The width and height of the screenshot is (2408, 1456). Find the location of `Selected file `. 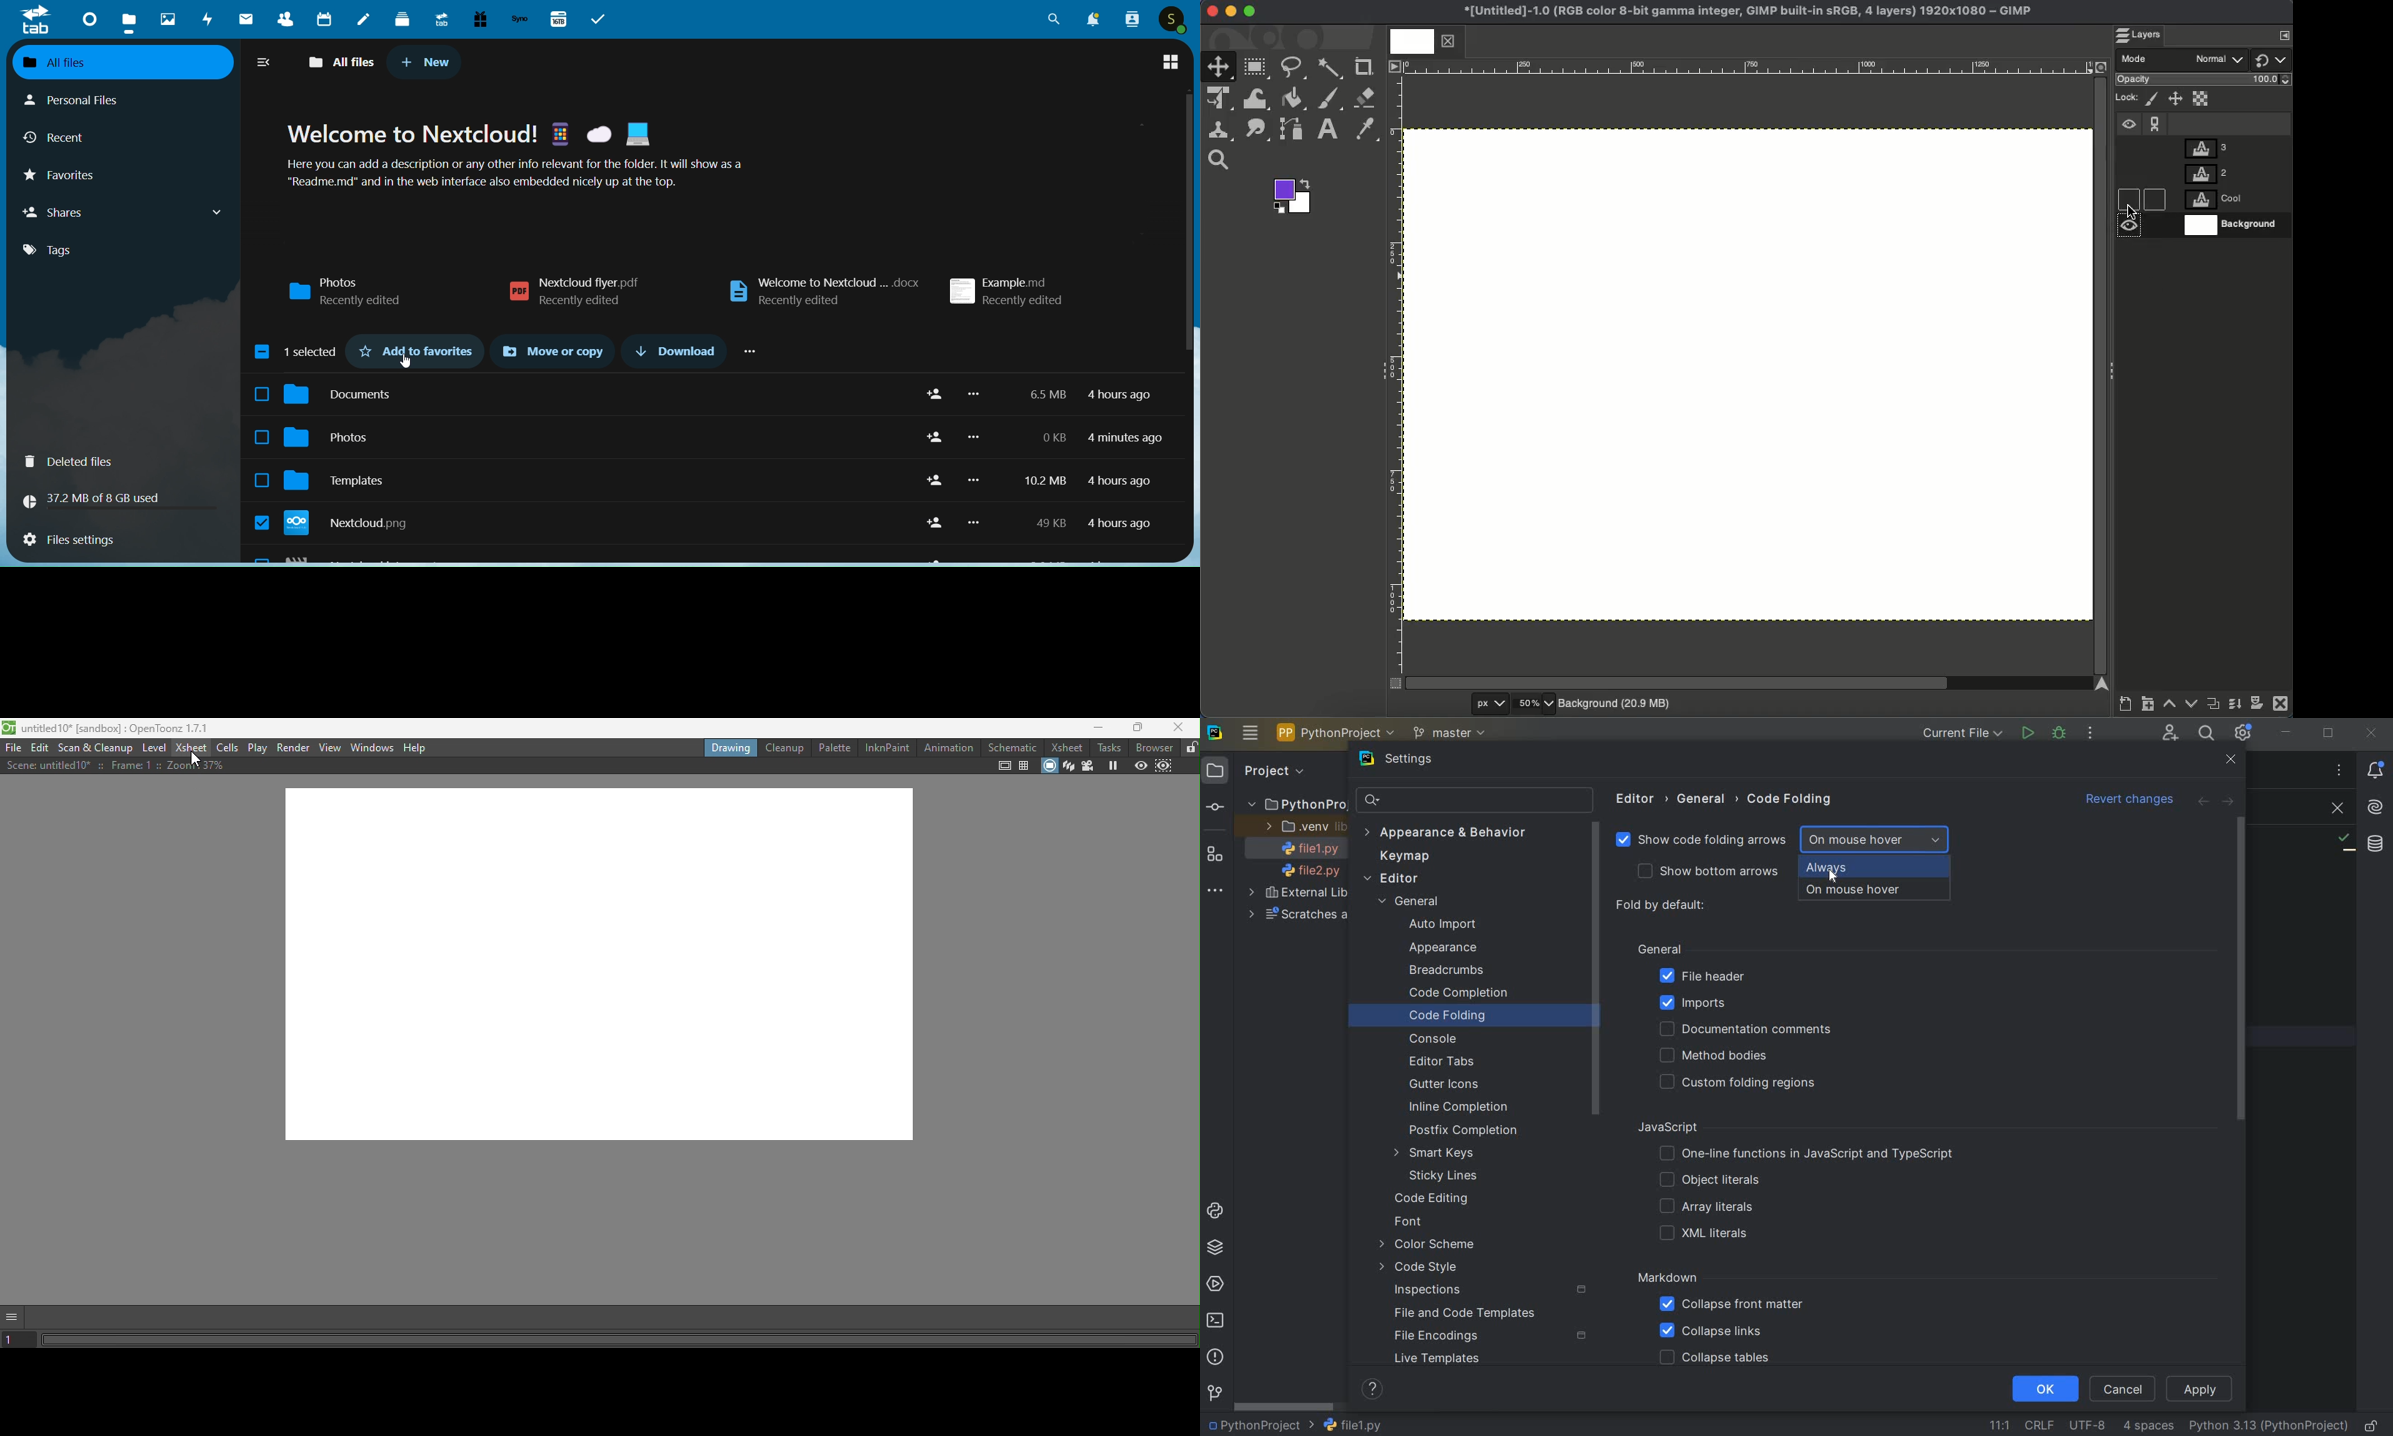

Selected file  is located at coordinates (261, 522).